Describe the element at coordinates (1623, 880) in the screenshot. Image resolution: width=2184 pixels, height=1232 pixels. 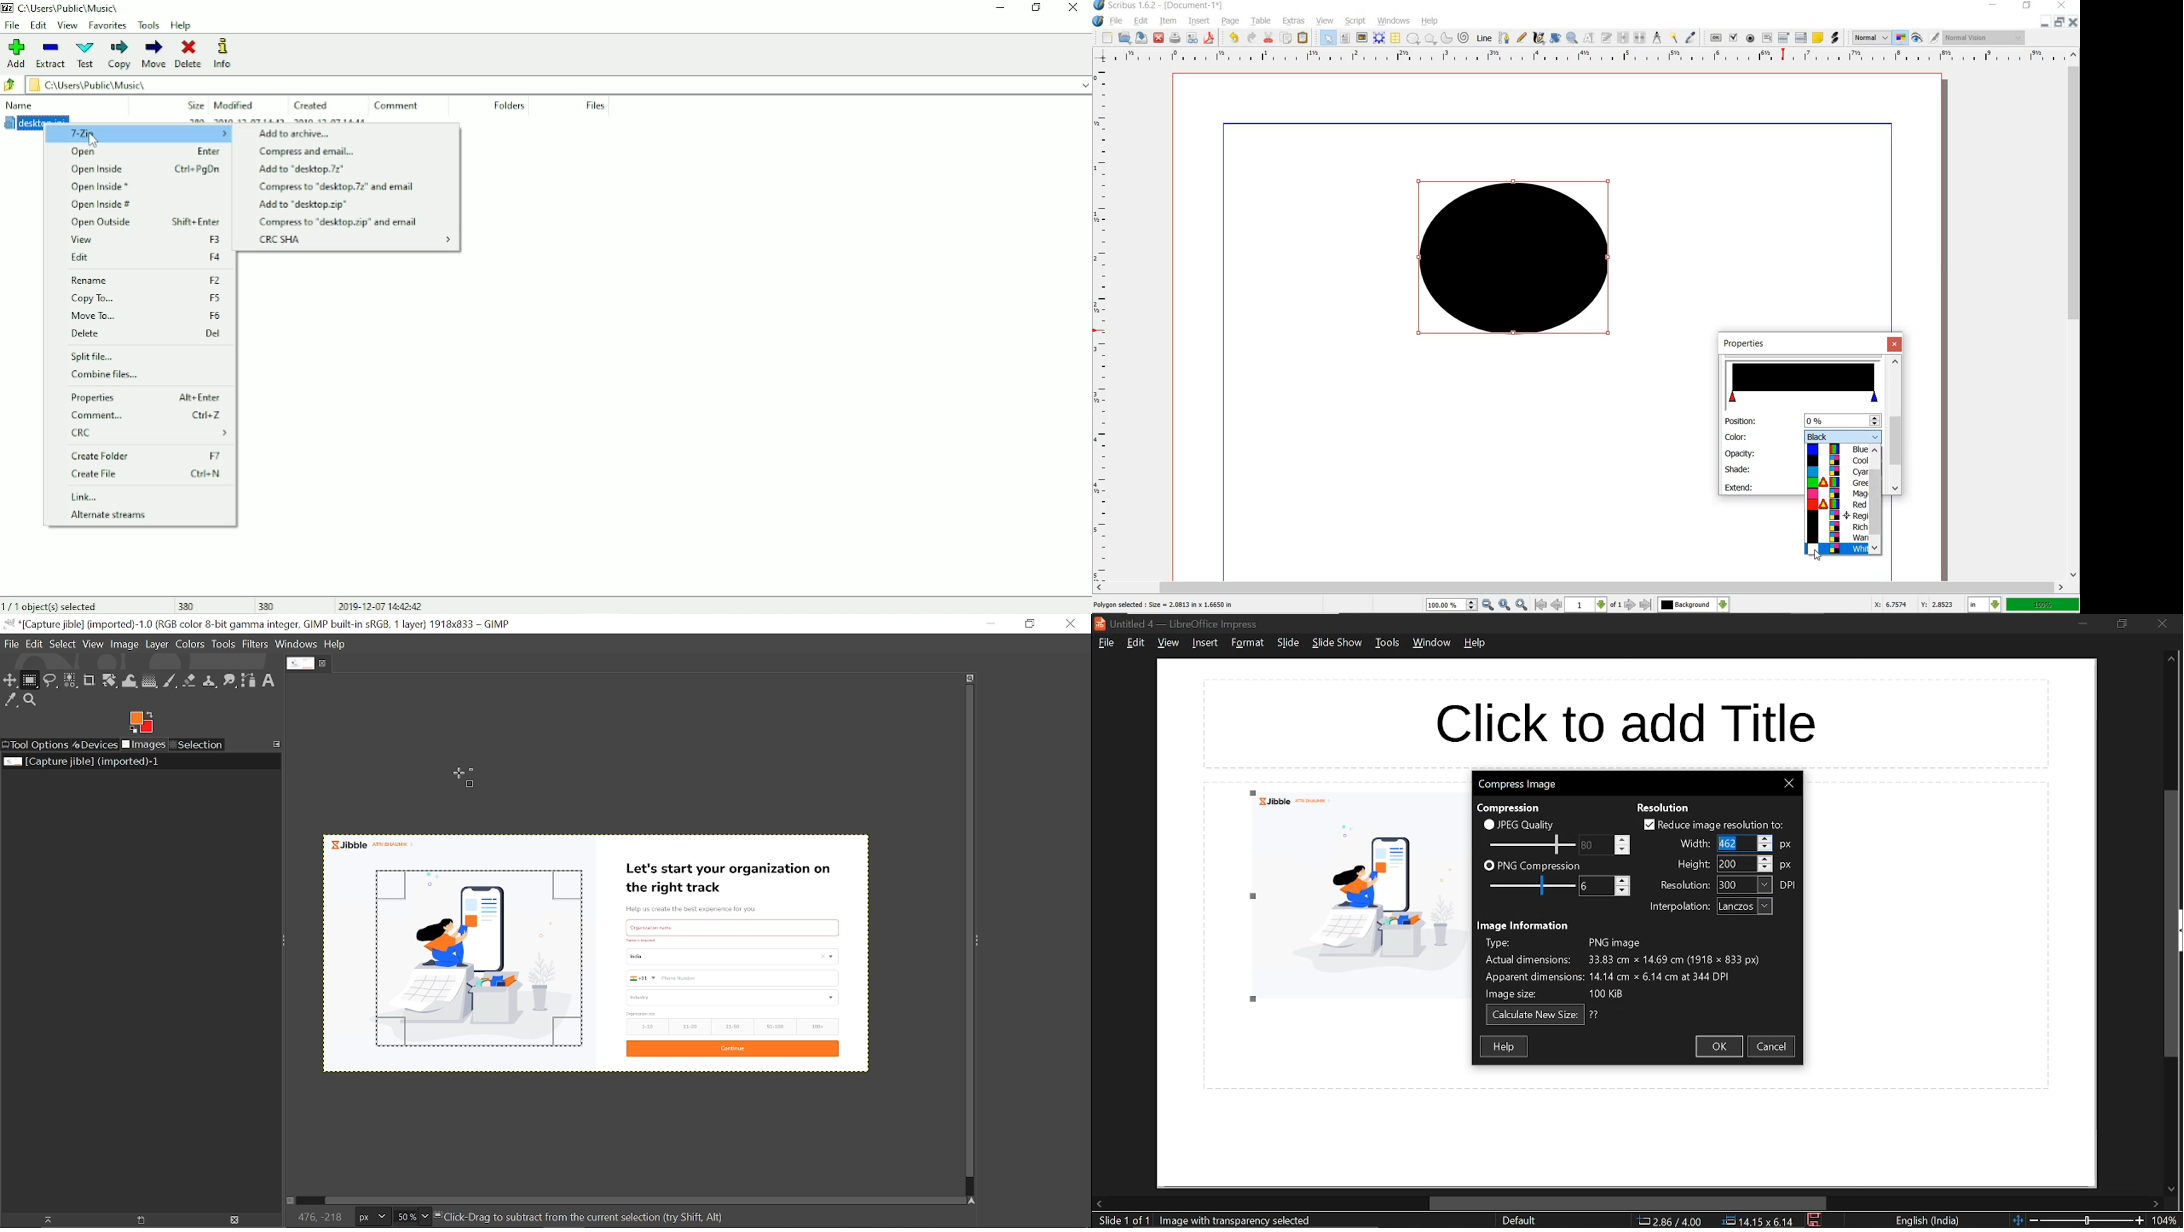
I see `increase png compression` at that location.